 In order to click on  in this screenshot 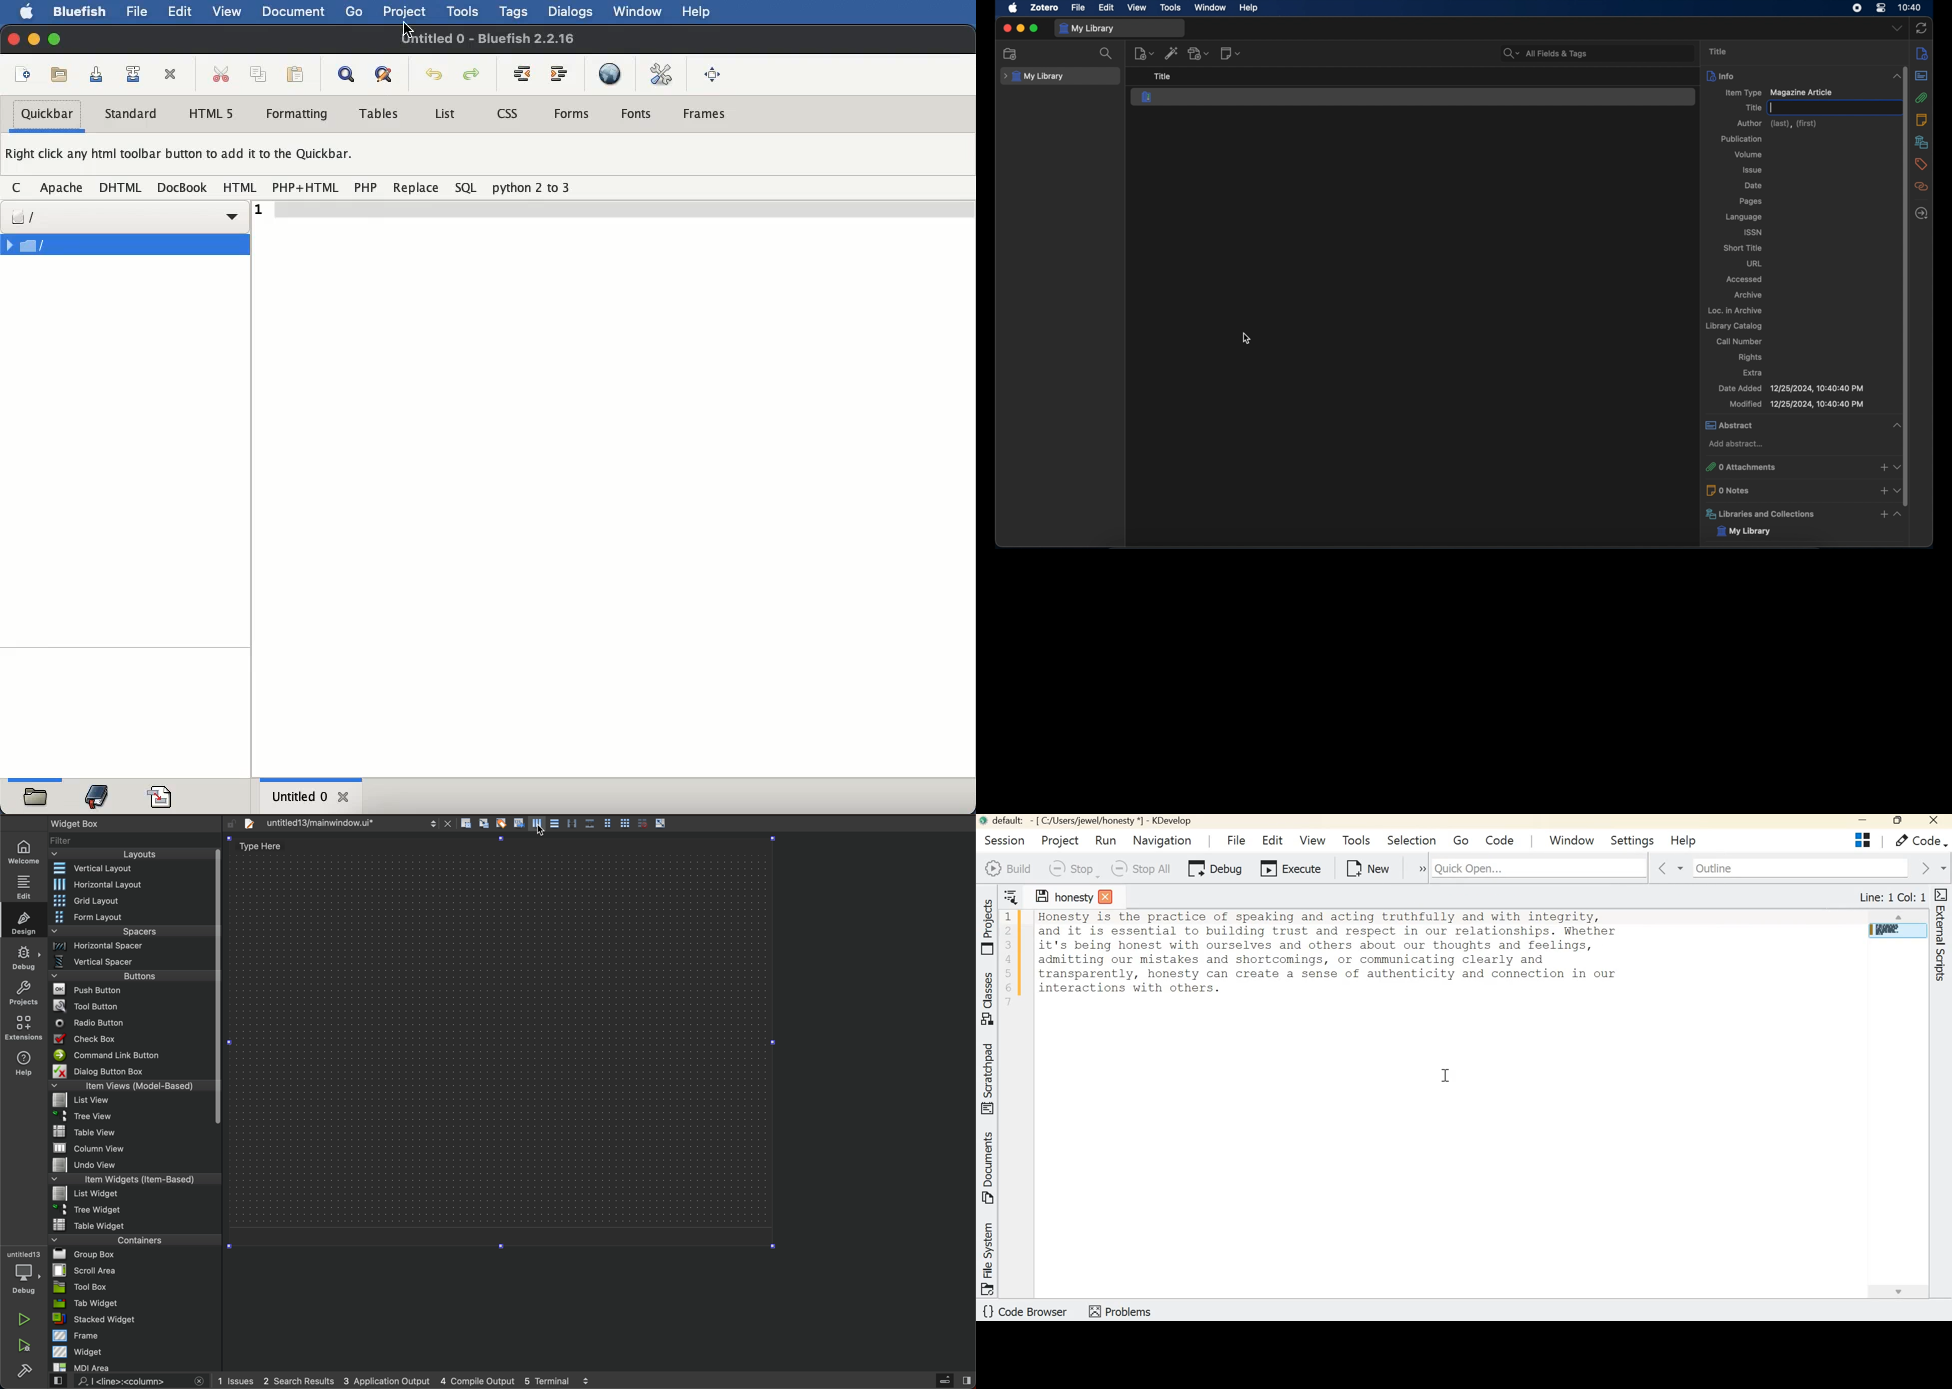, I will do `click(626, 823)`.